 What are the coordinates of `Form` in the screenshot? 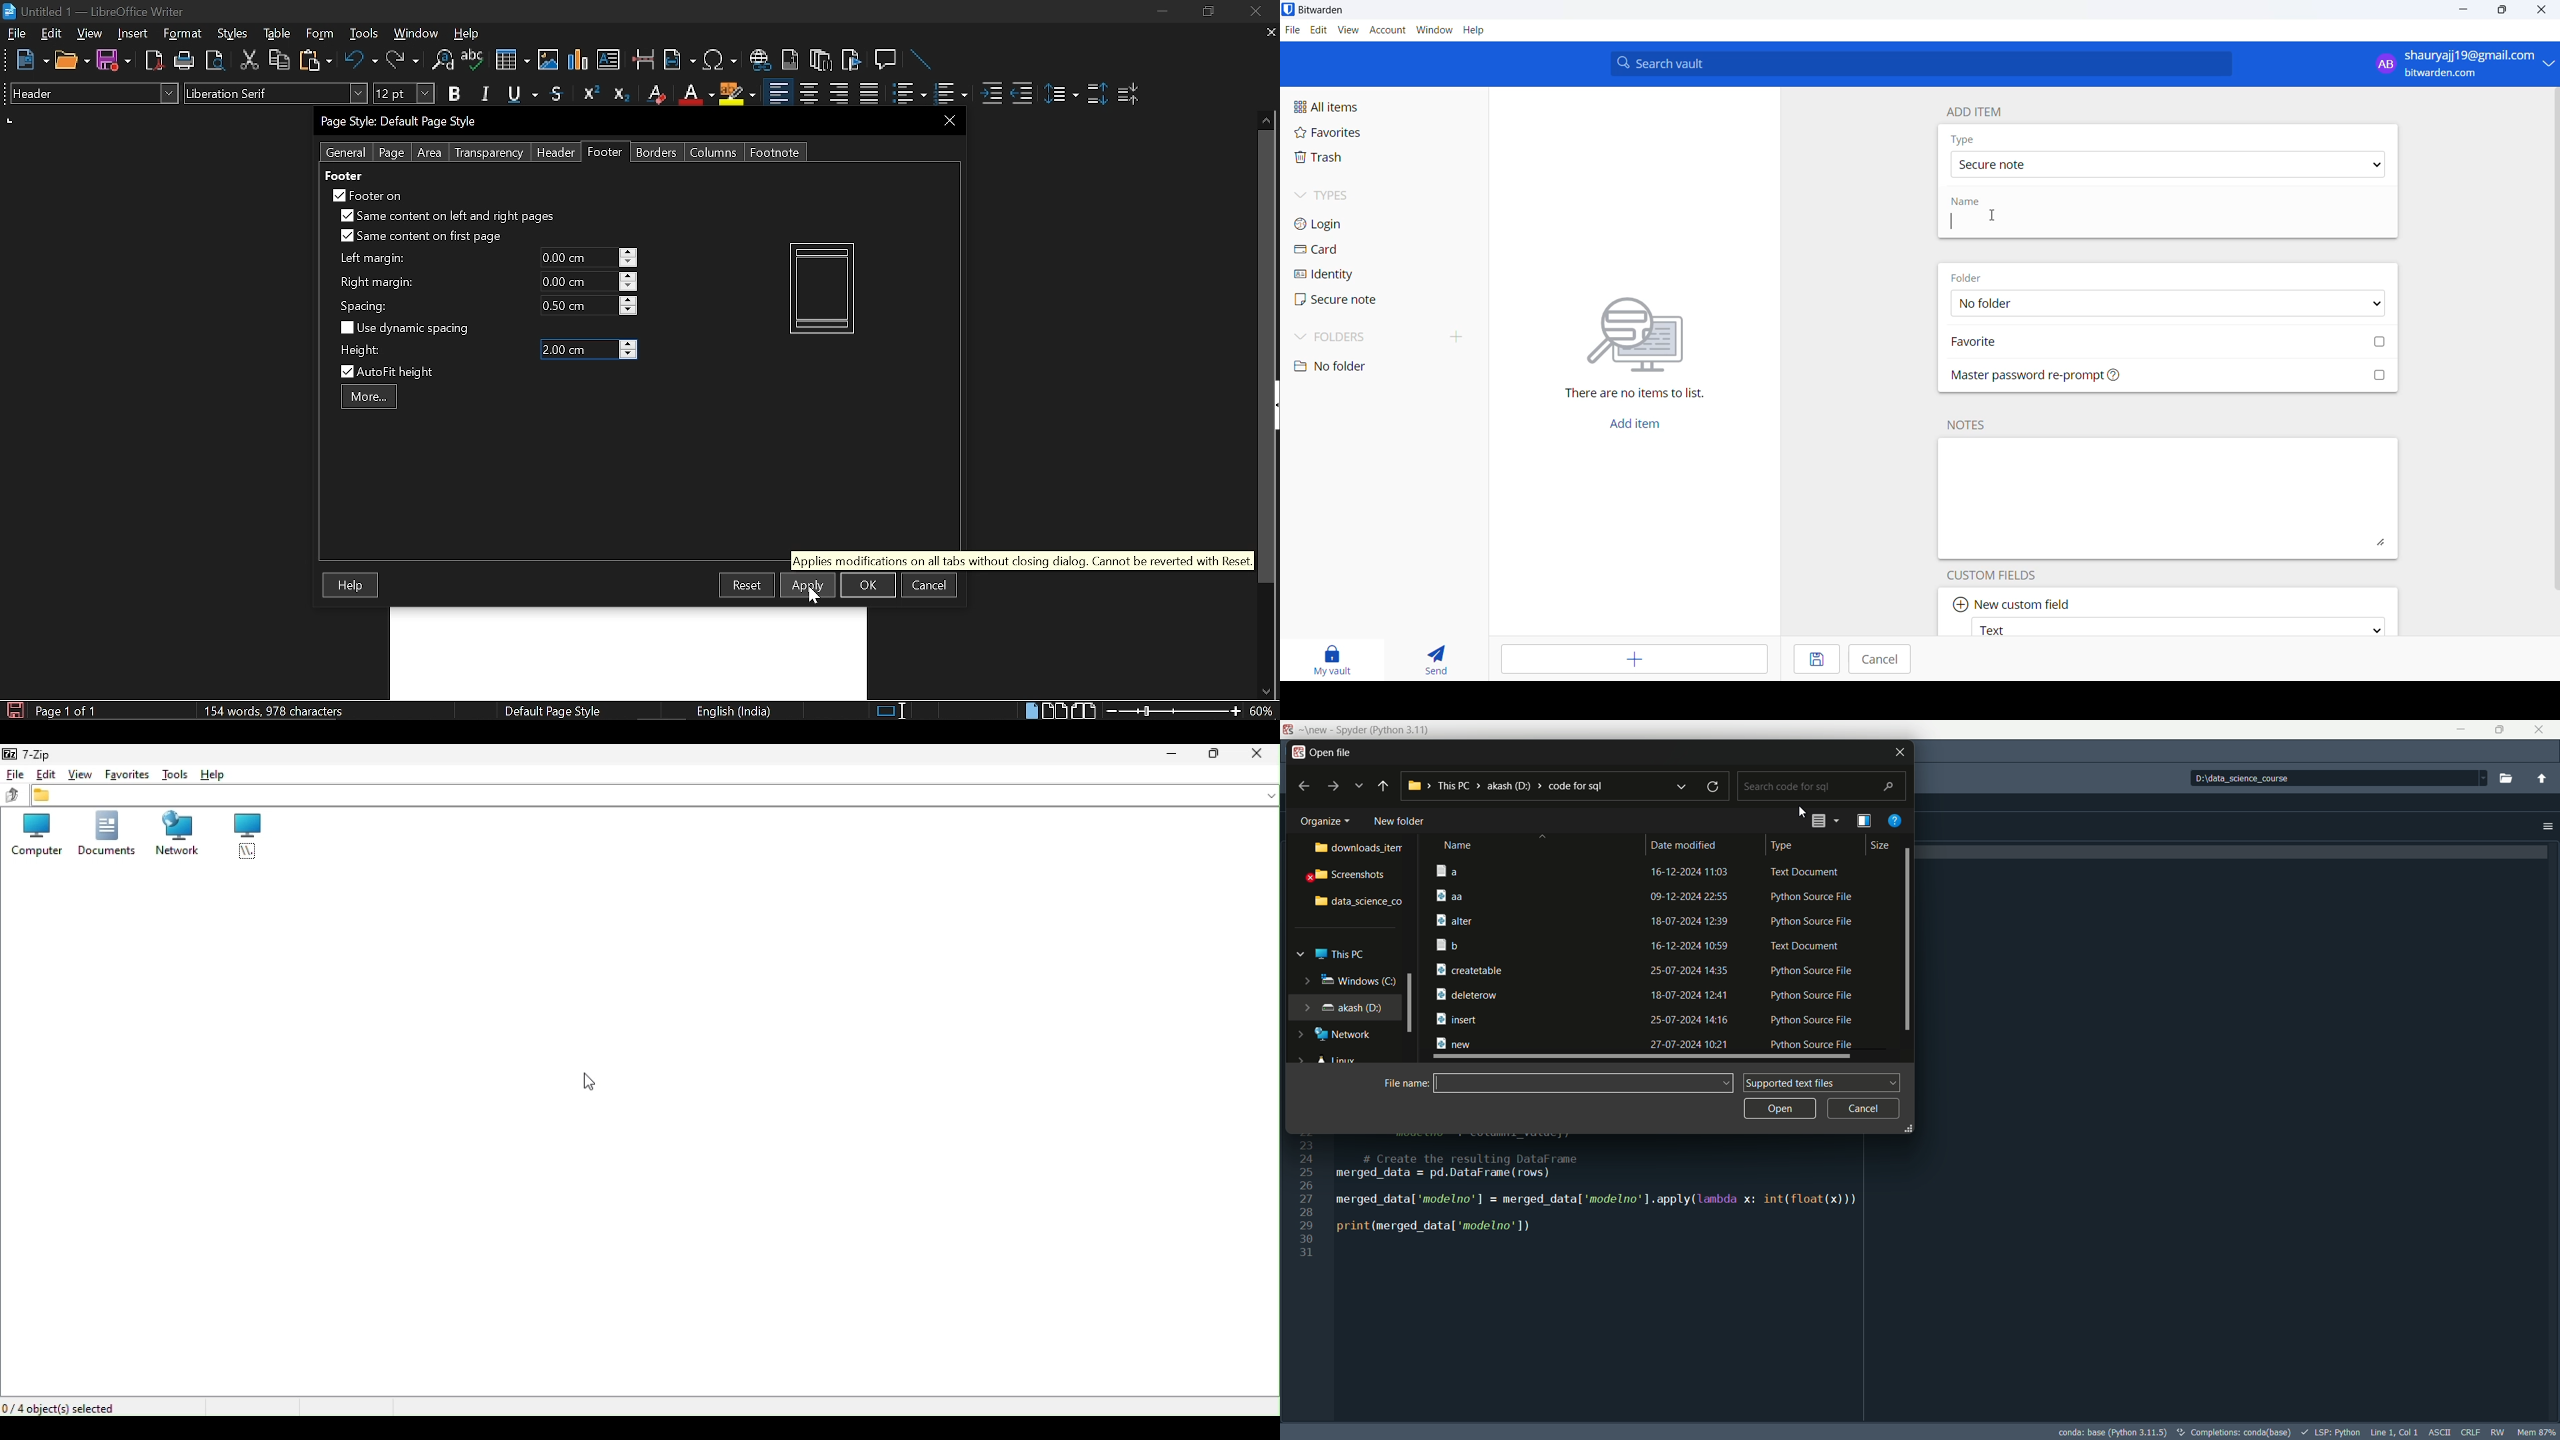 It's located at (321, 34).